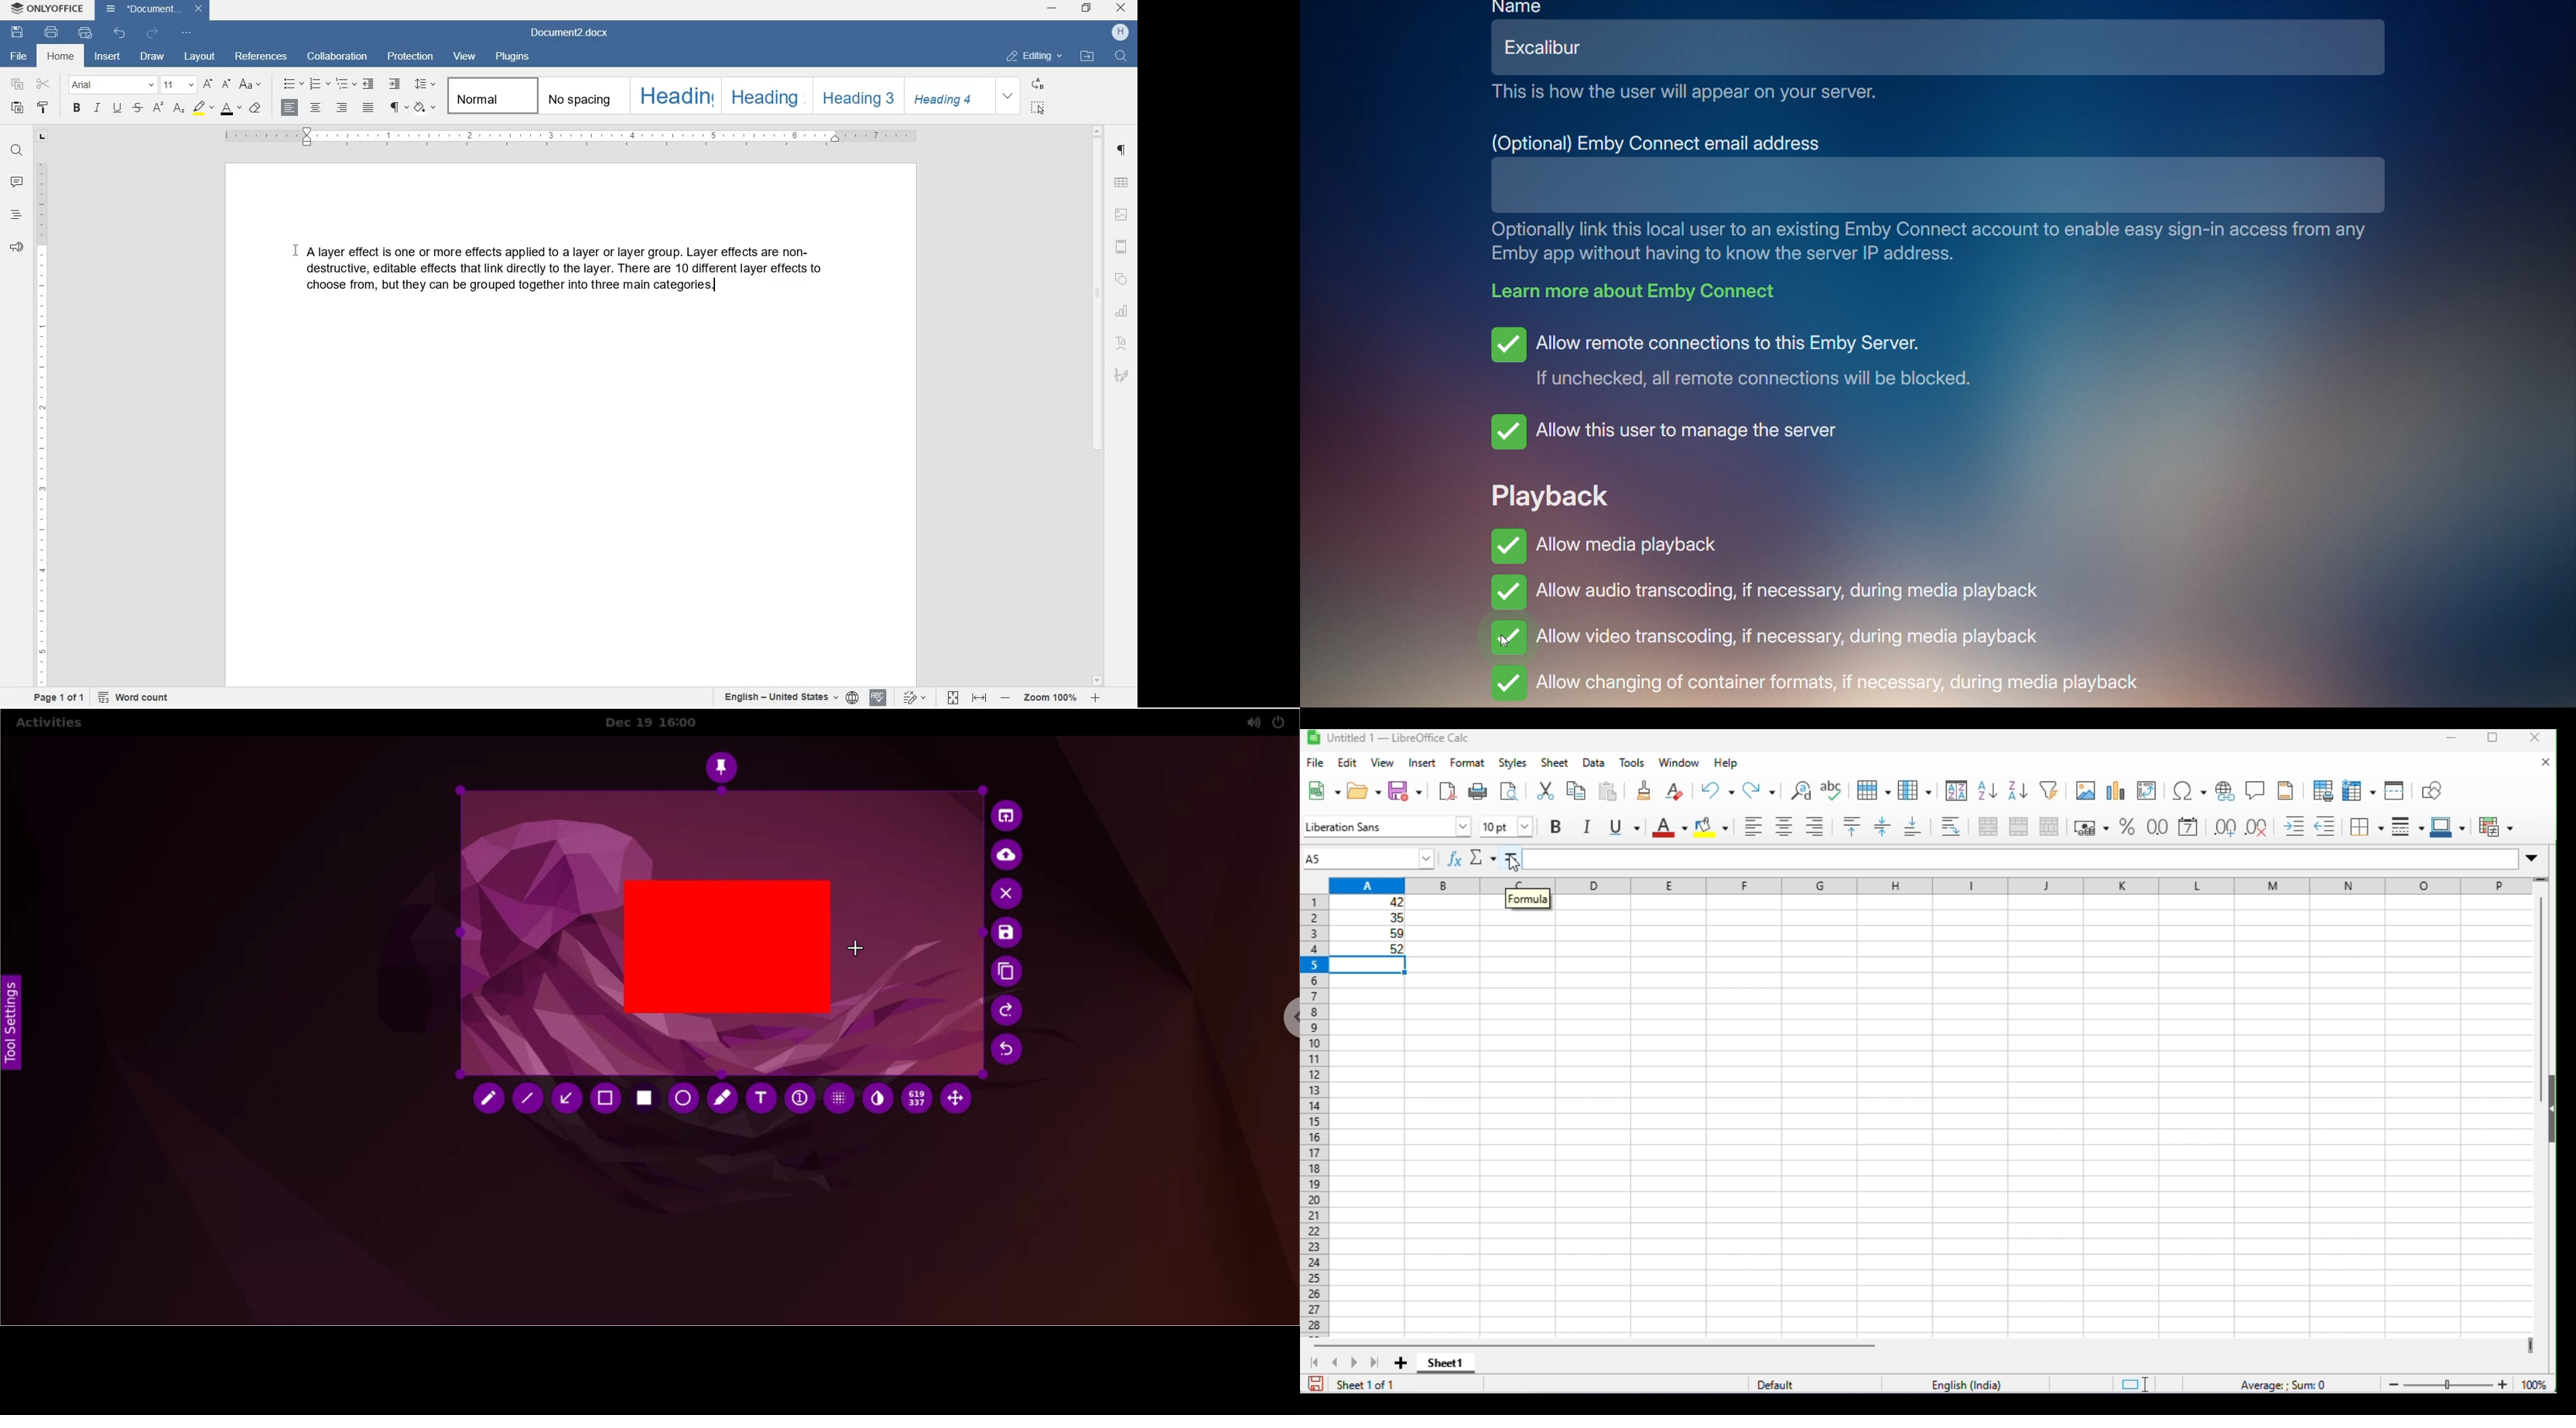  Describe the element at coordinates (1388, 738) in the screenshot. I see `untitle1-libreoffice calc` at that location.